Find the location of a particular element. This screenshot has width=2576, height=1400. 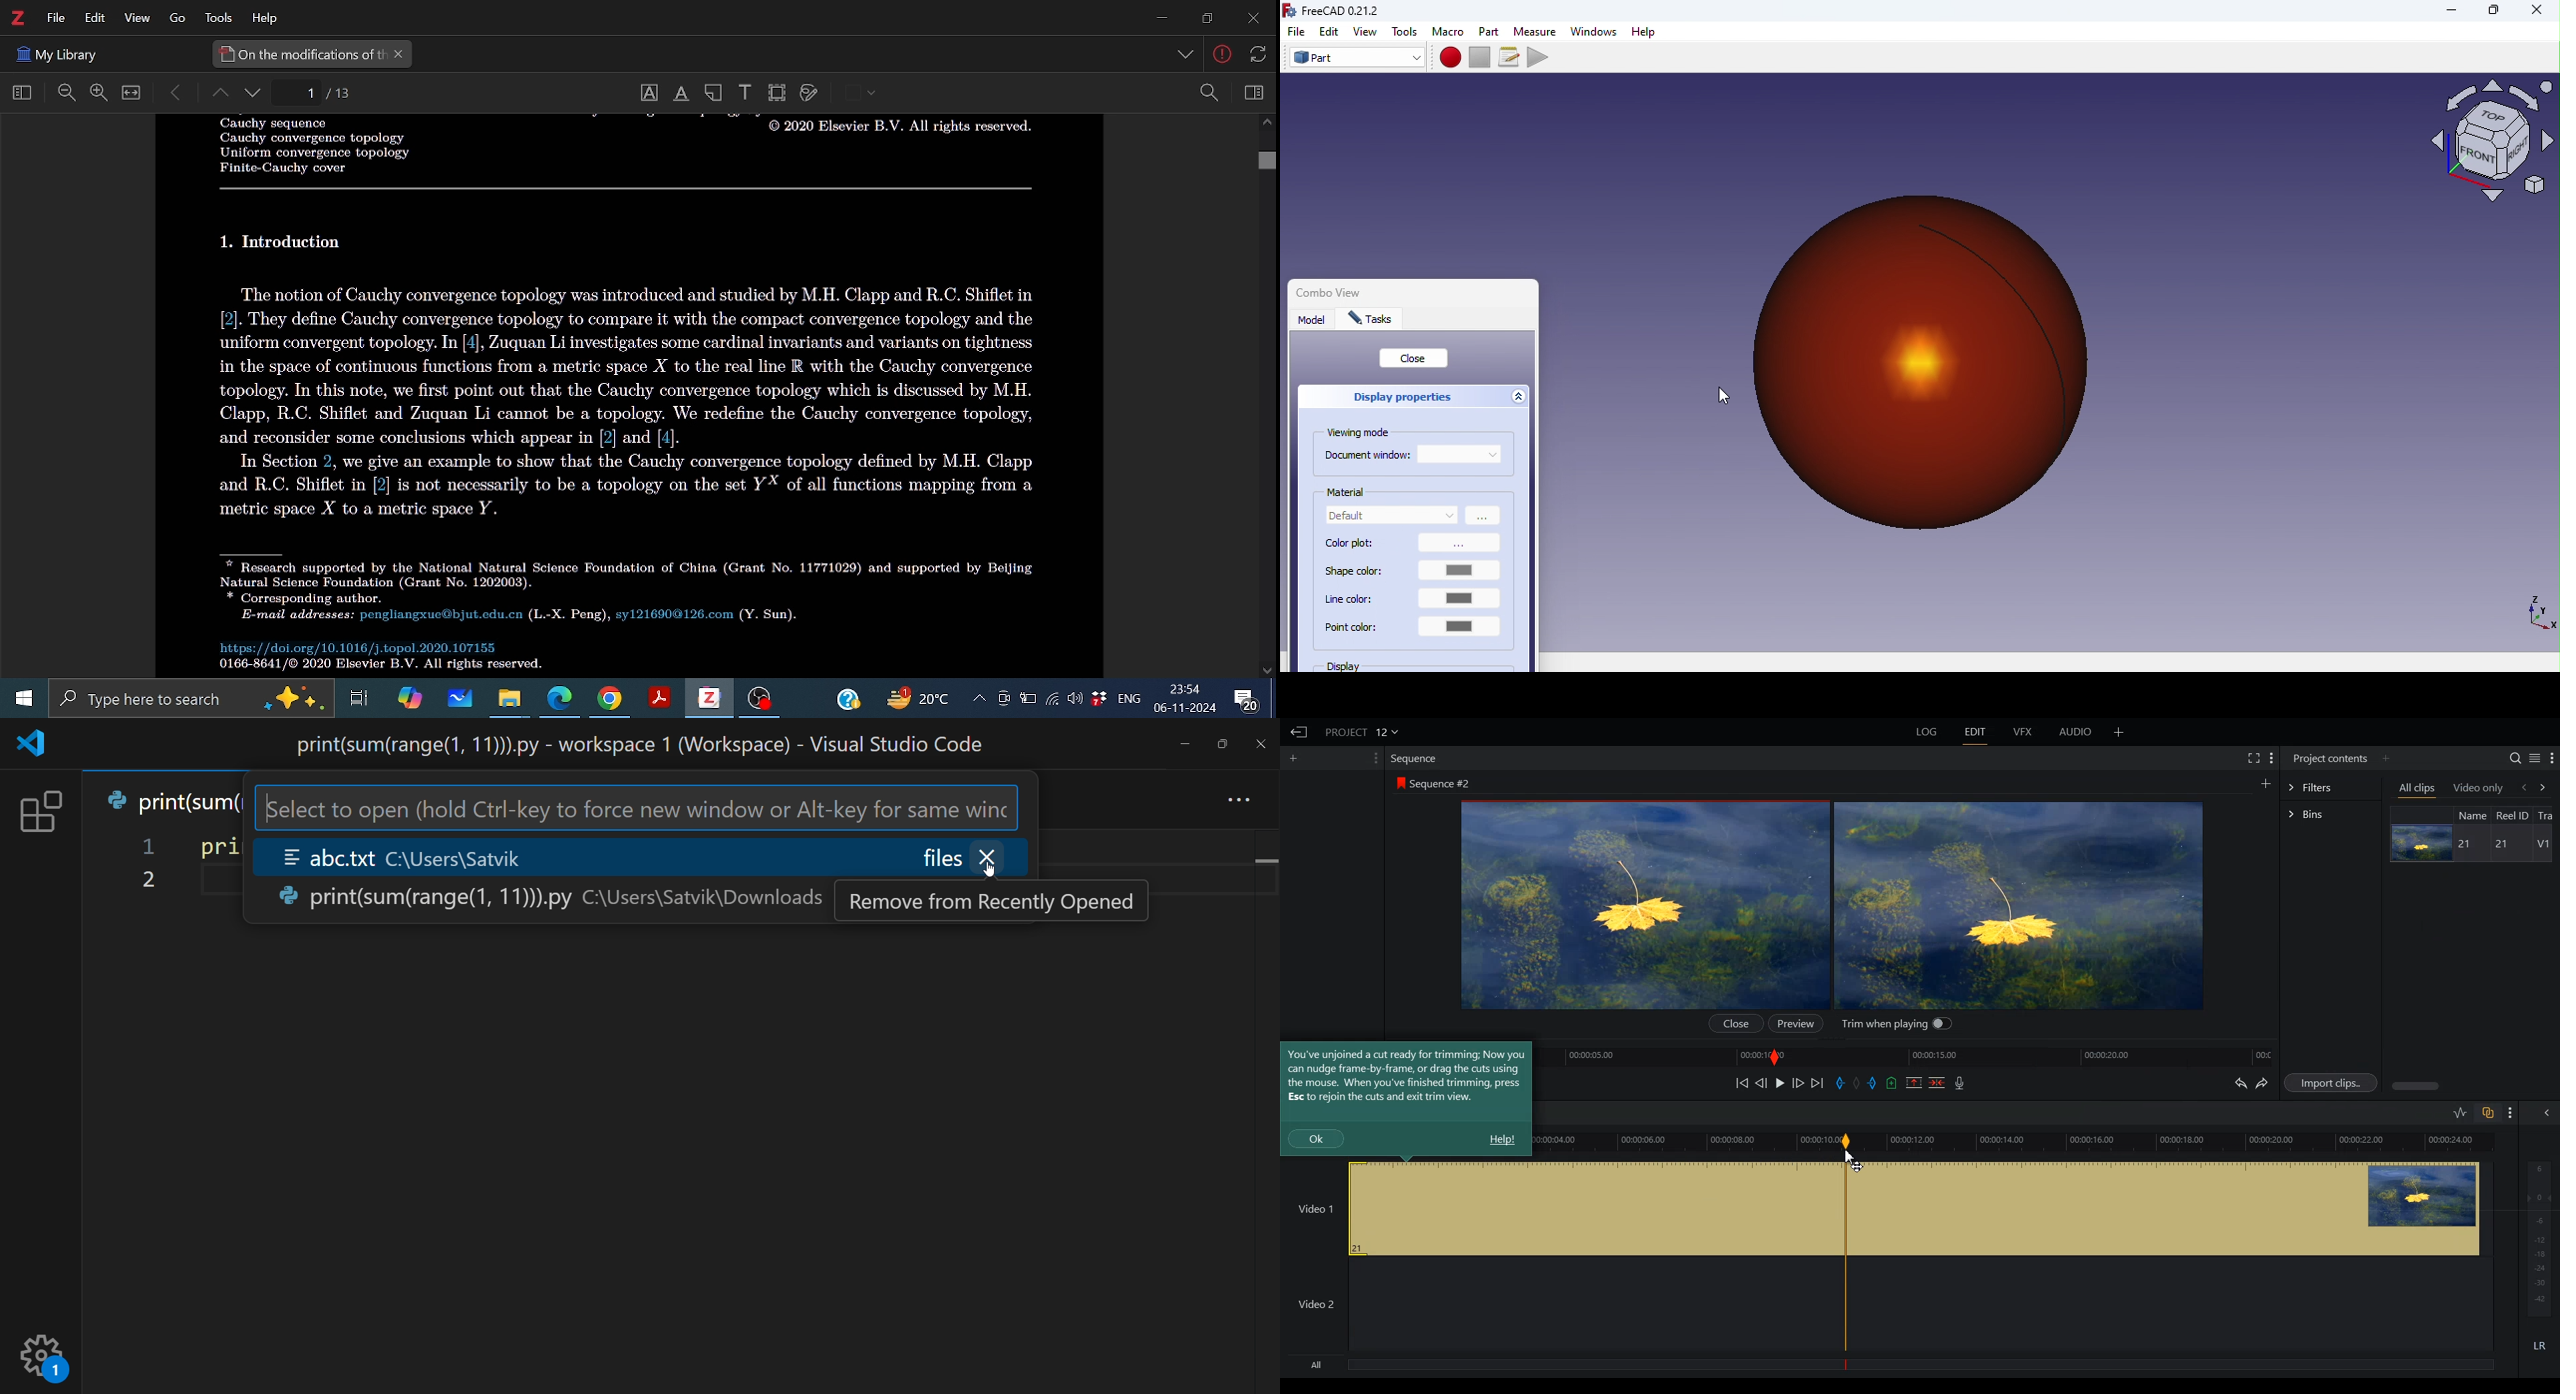

Macro is located at coordinates (1448, 32).